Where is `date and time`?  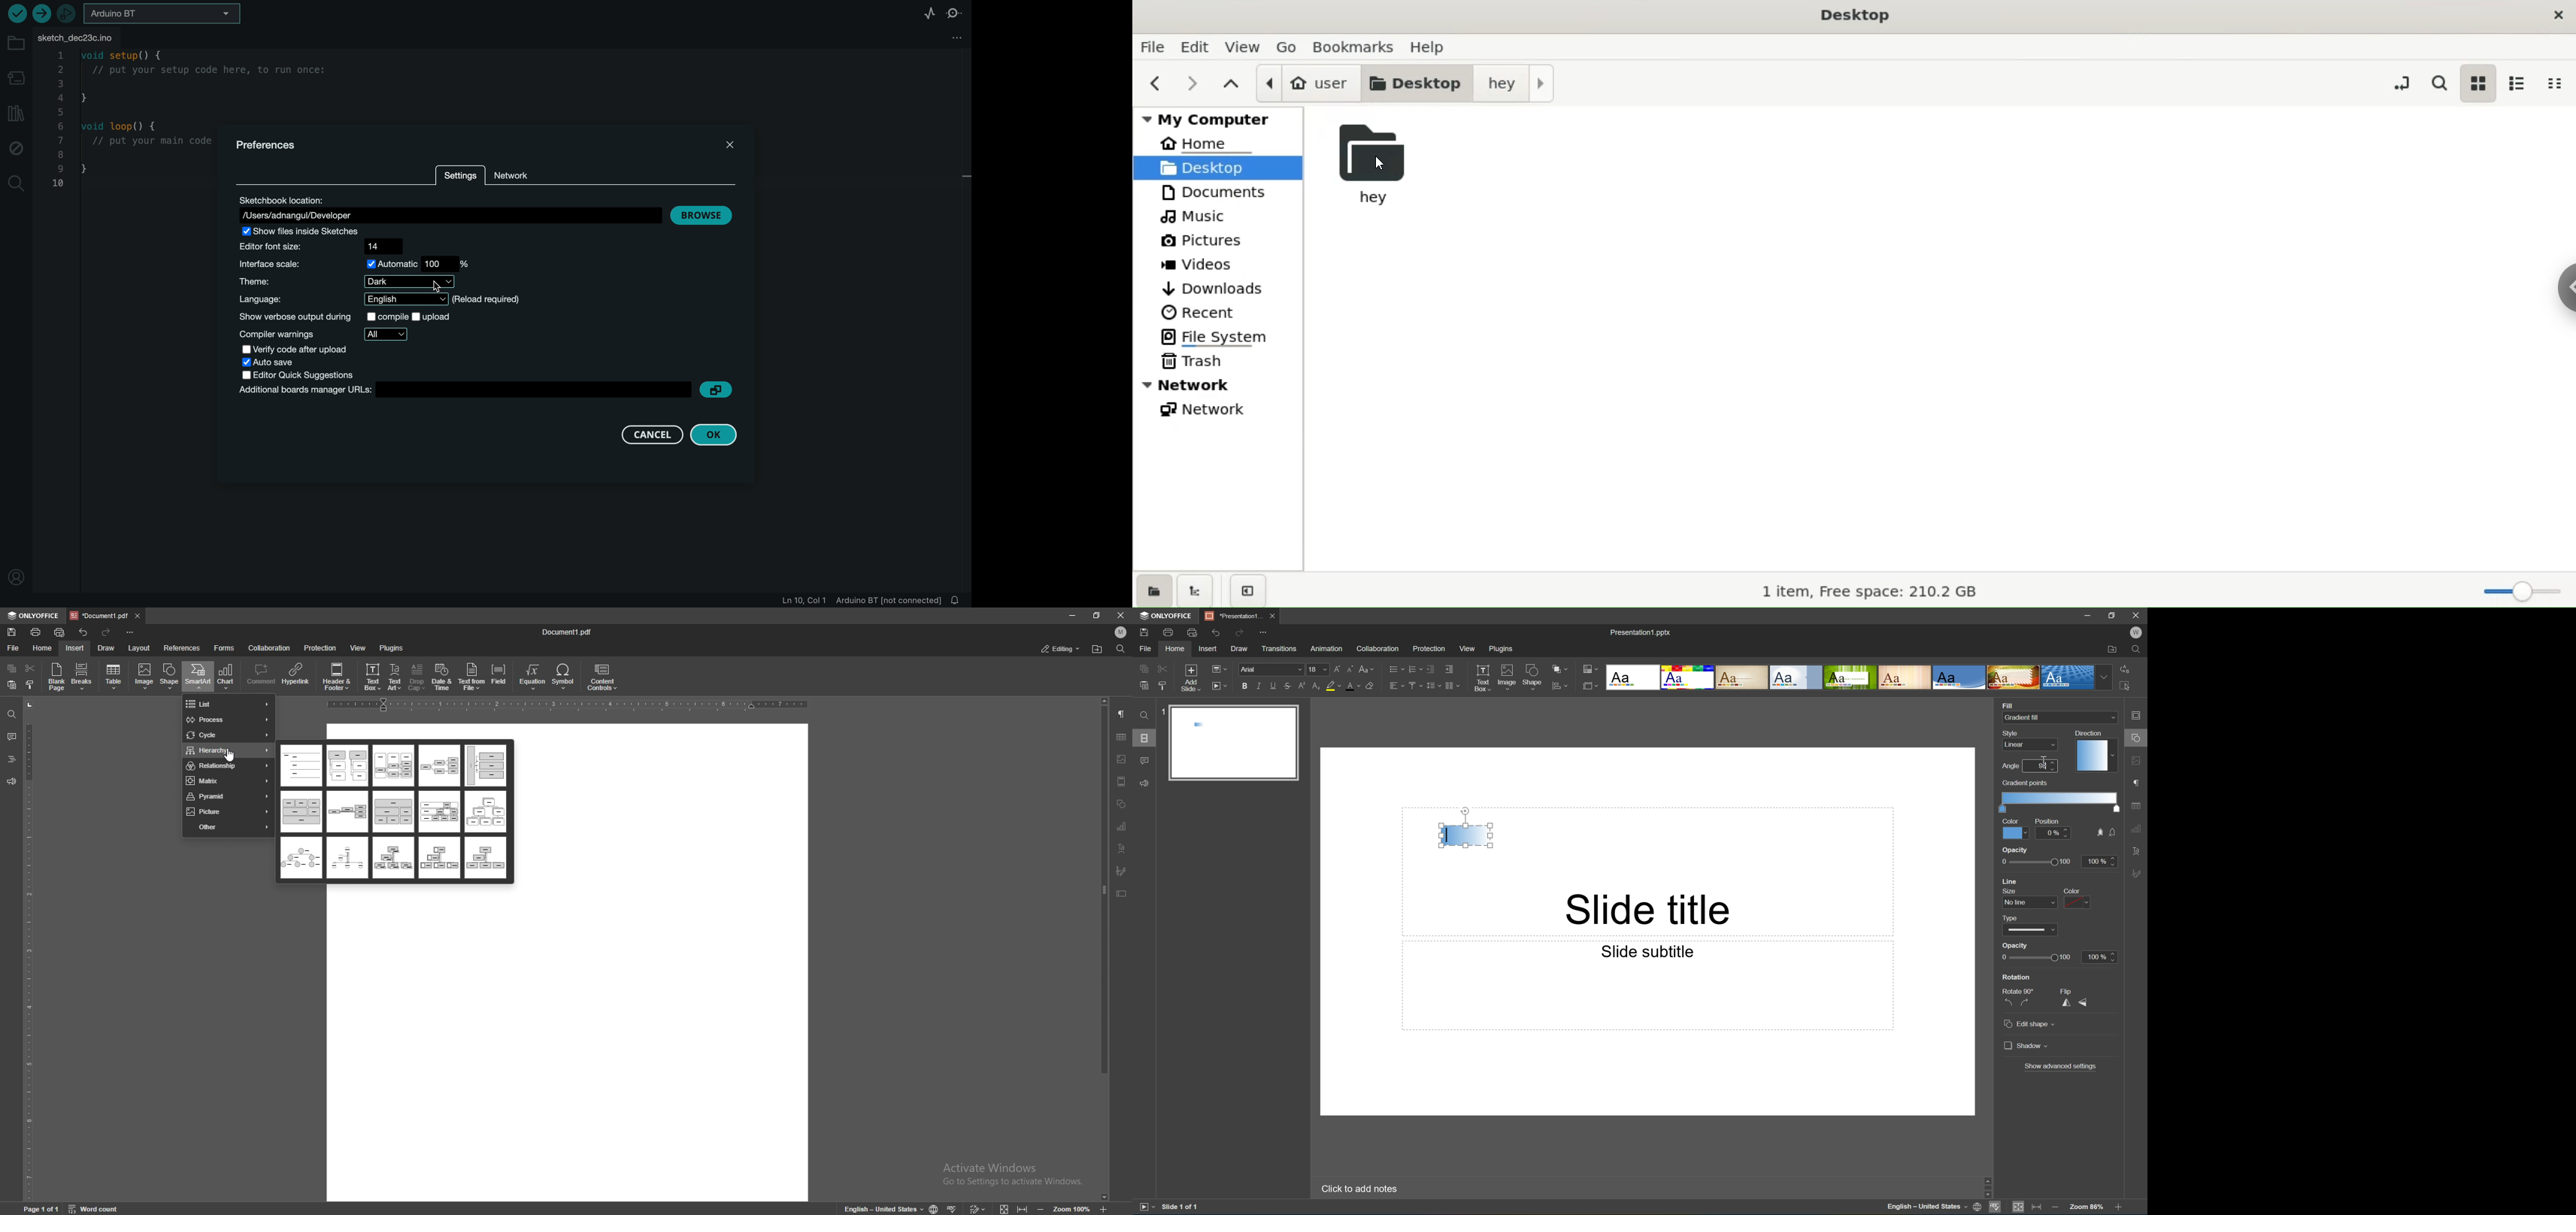 date and time is located at coordinates (442, 677).